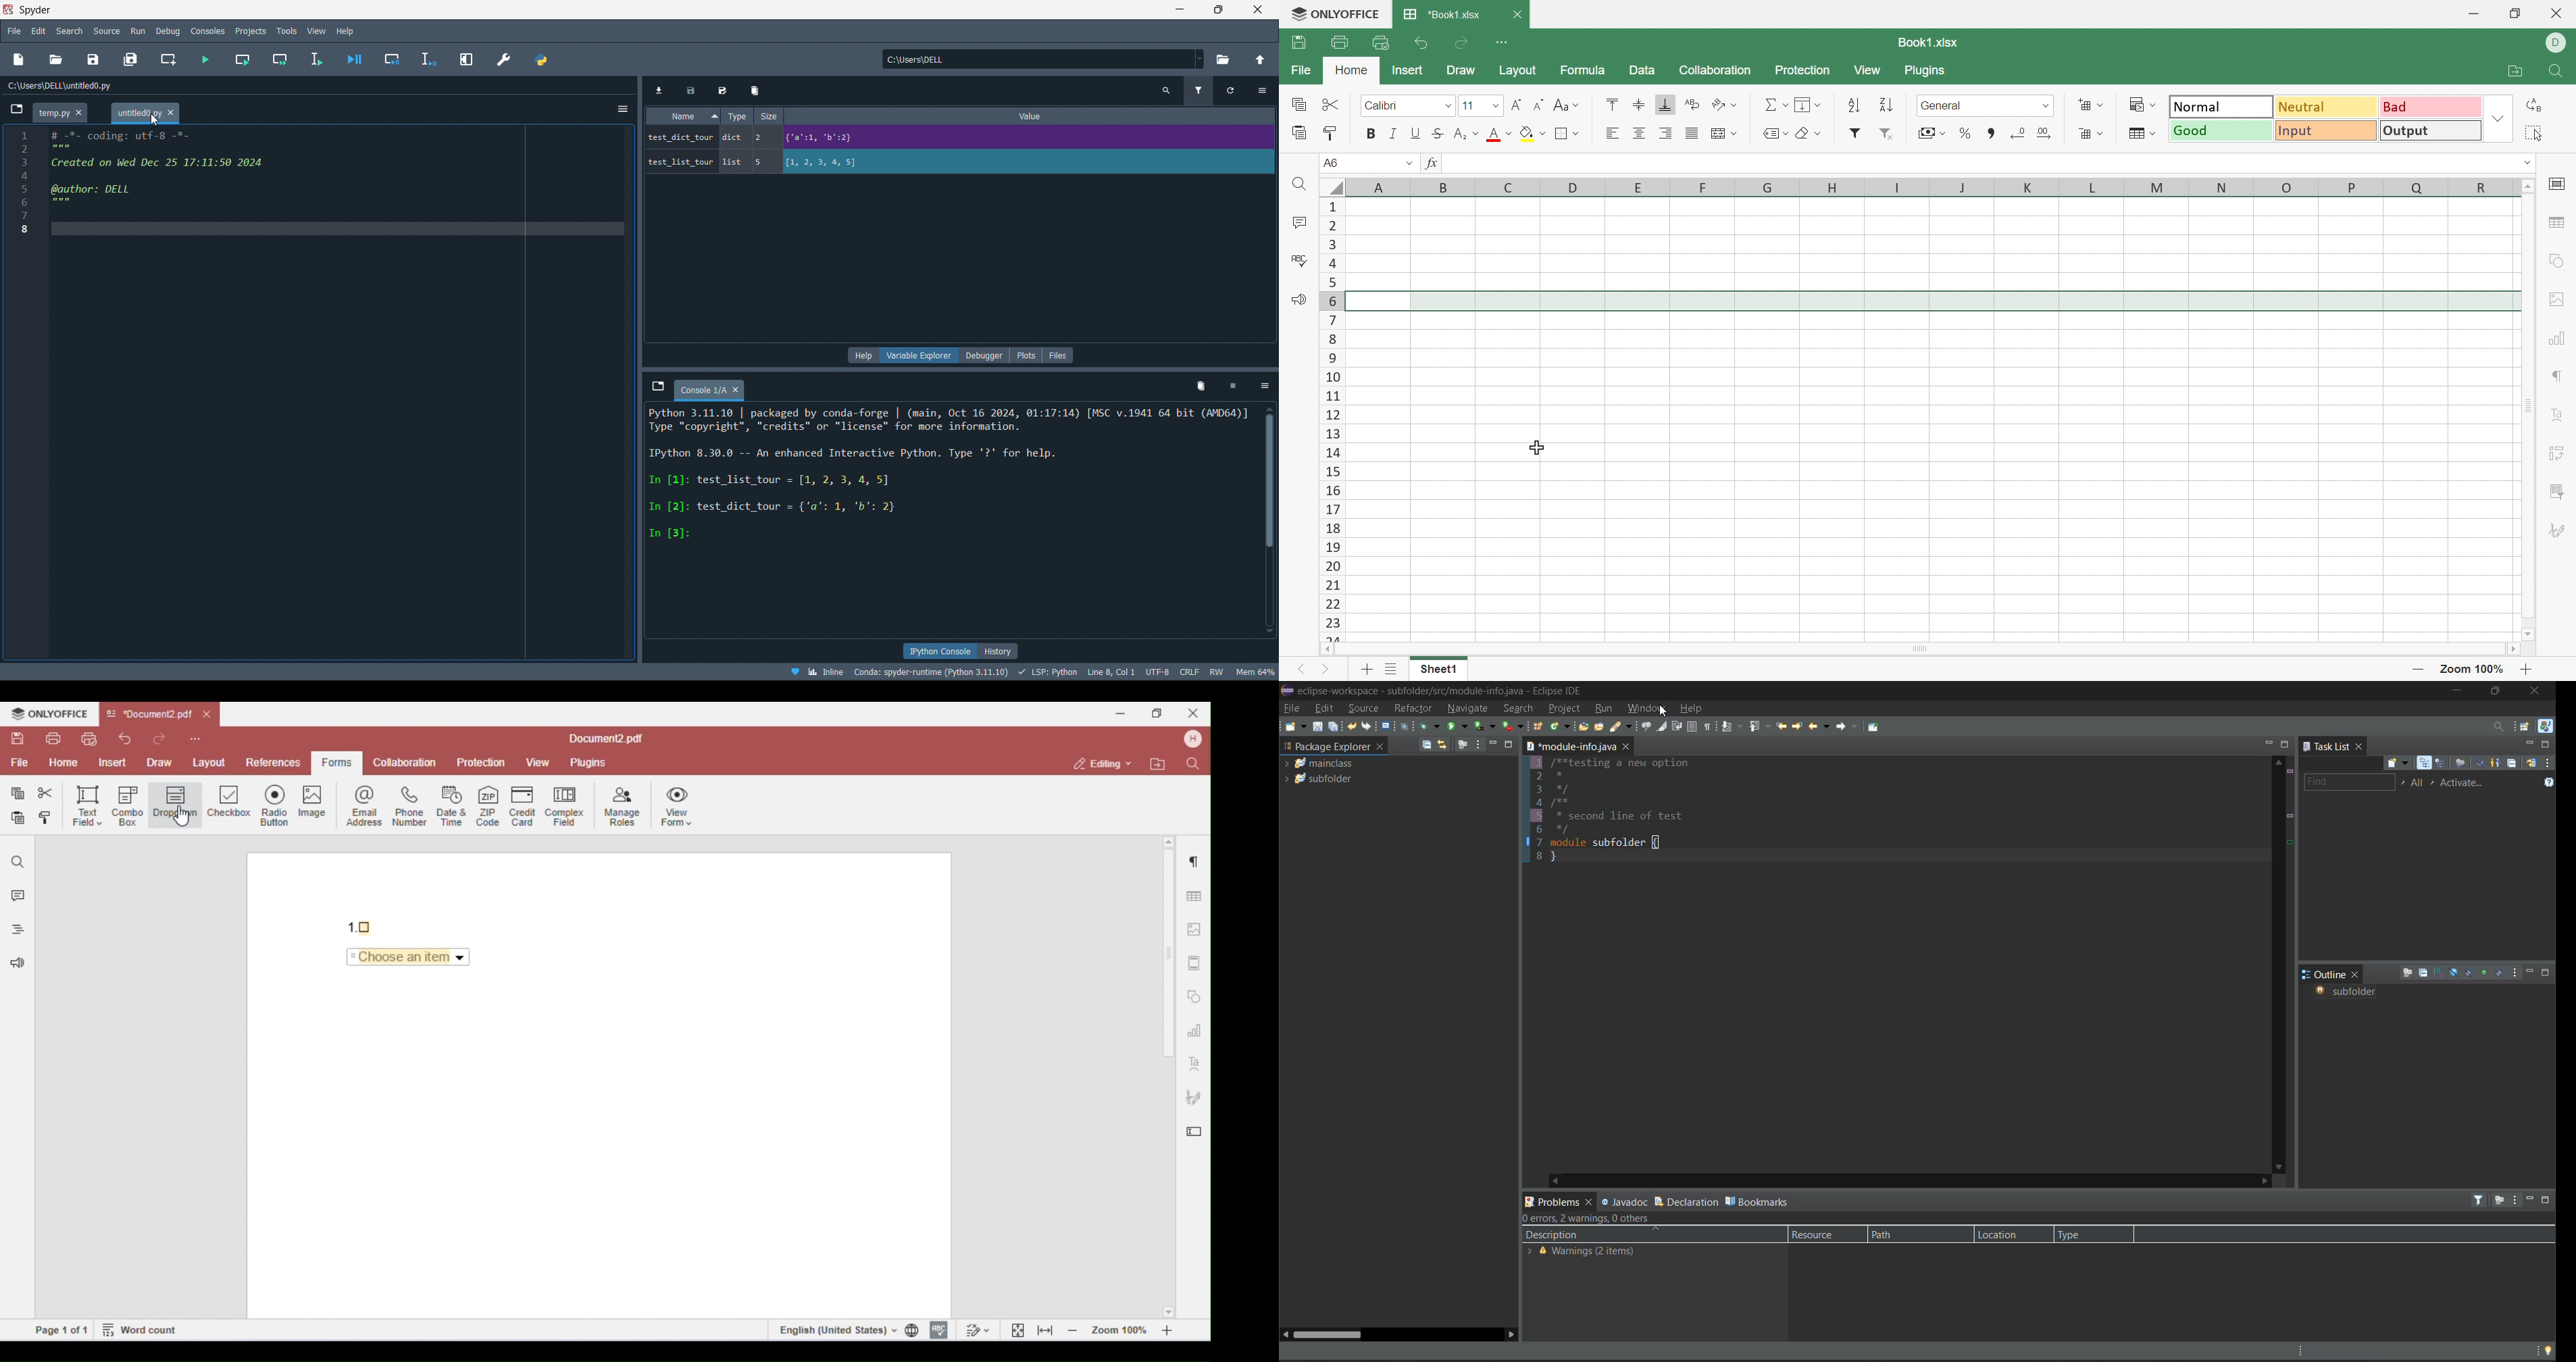 The width and height of the screenshot is (2576, 1372). I want to click on save, so click(96, 58).